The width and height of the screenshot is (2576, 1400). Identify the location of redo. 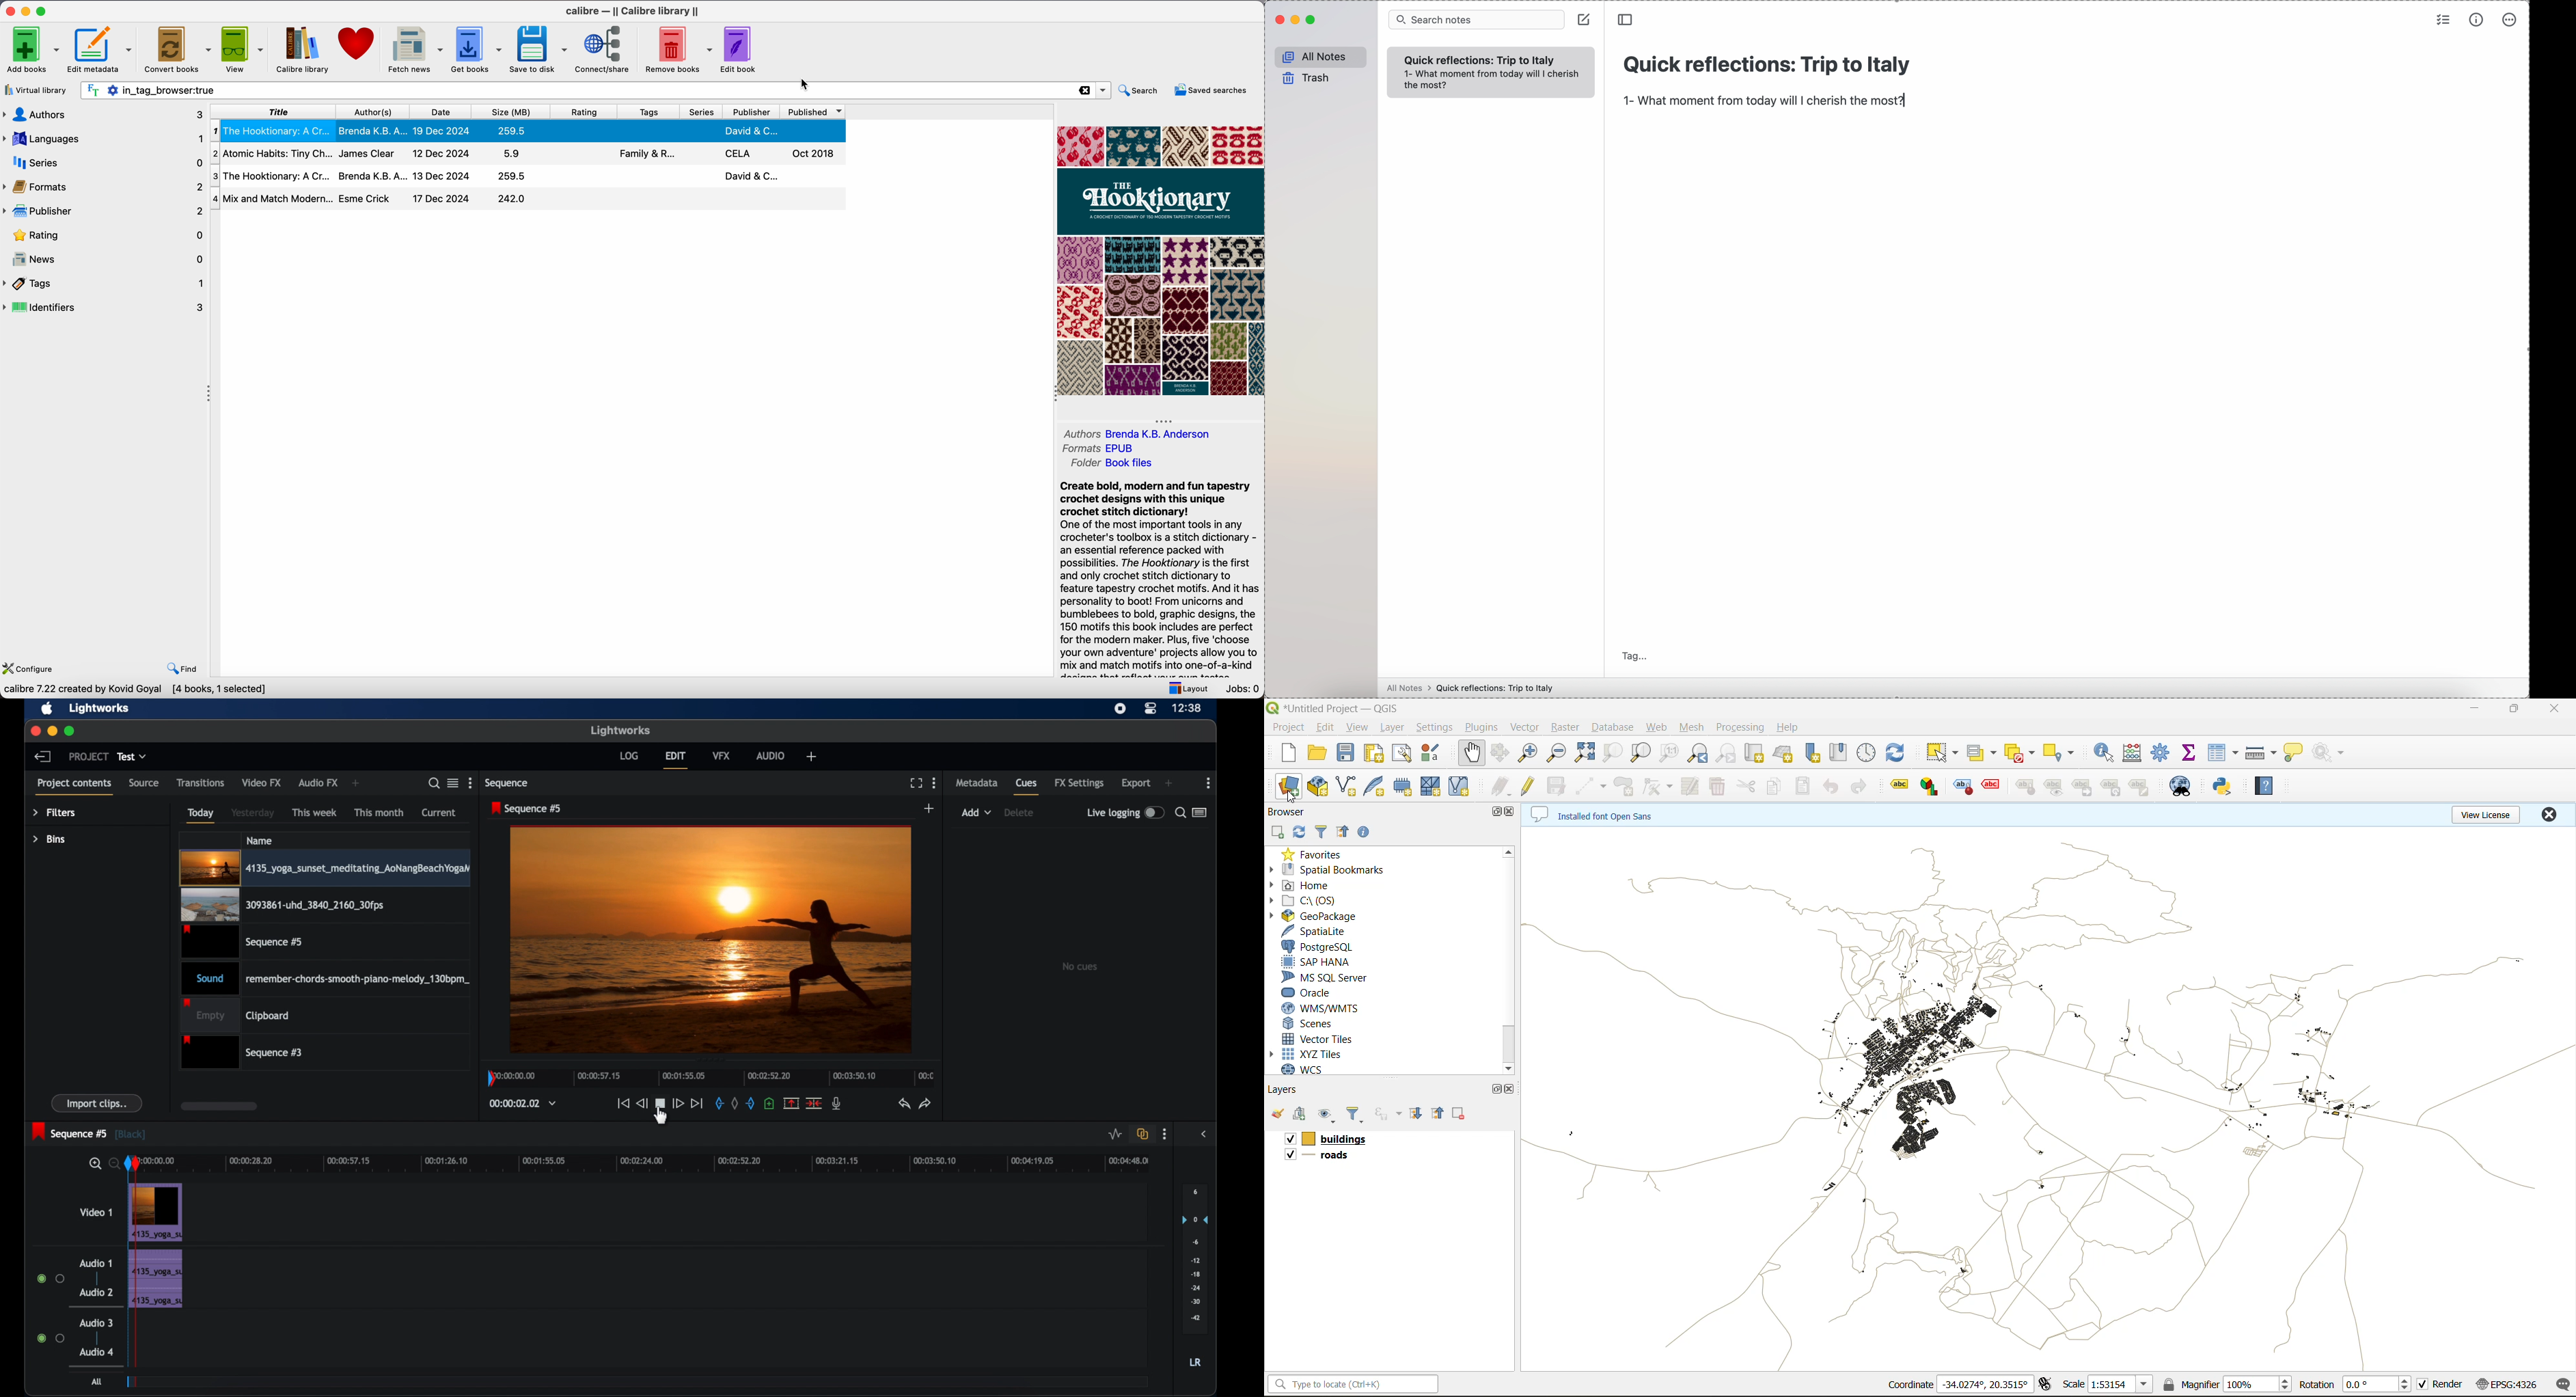
(1862, 789).